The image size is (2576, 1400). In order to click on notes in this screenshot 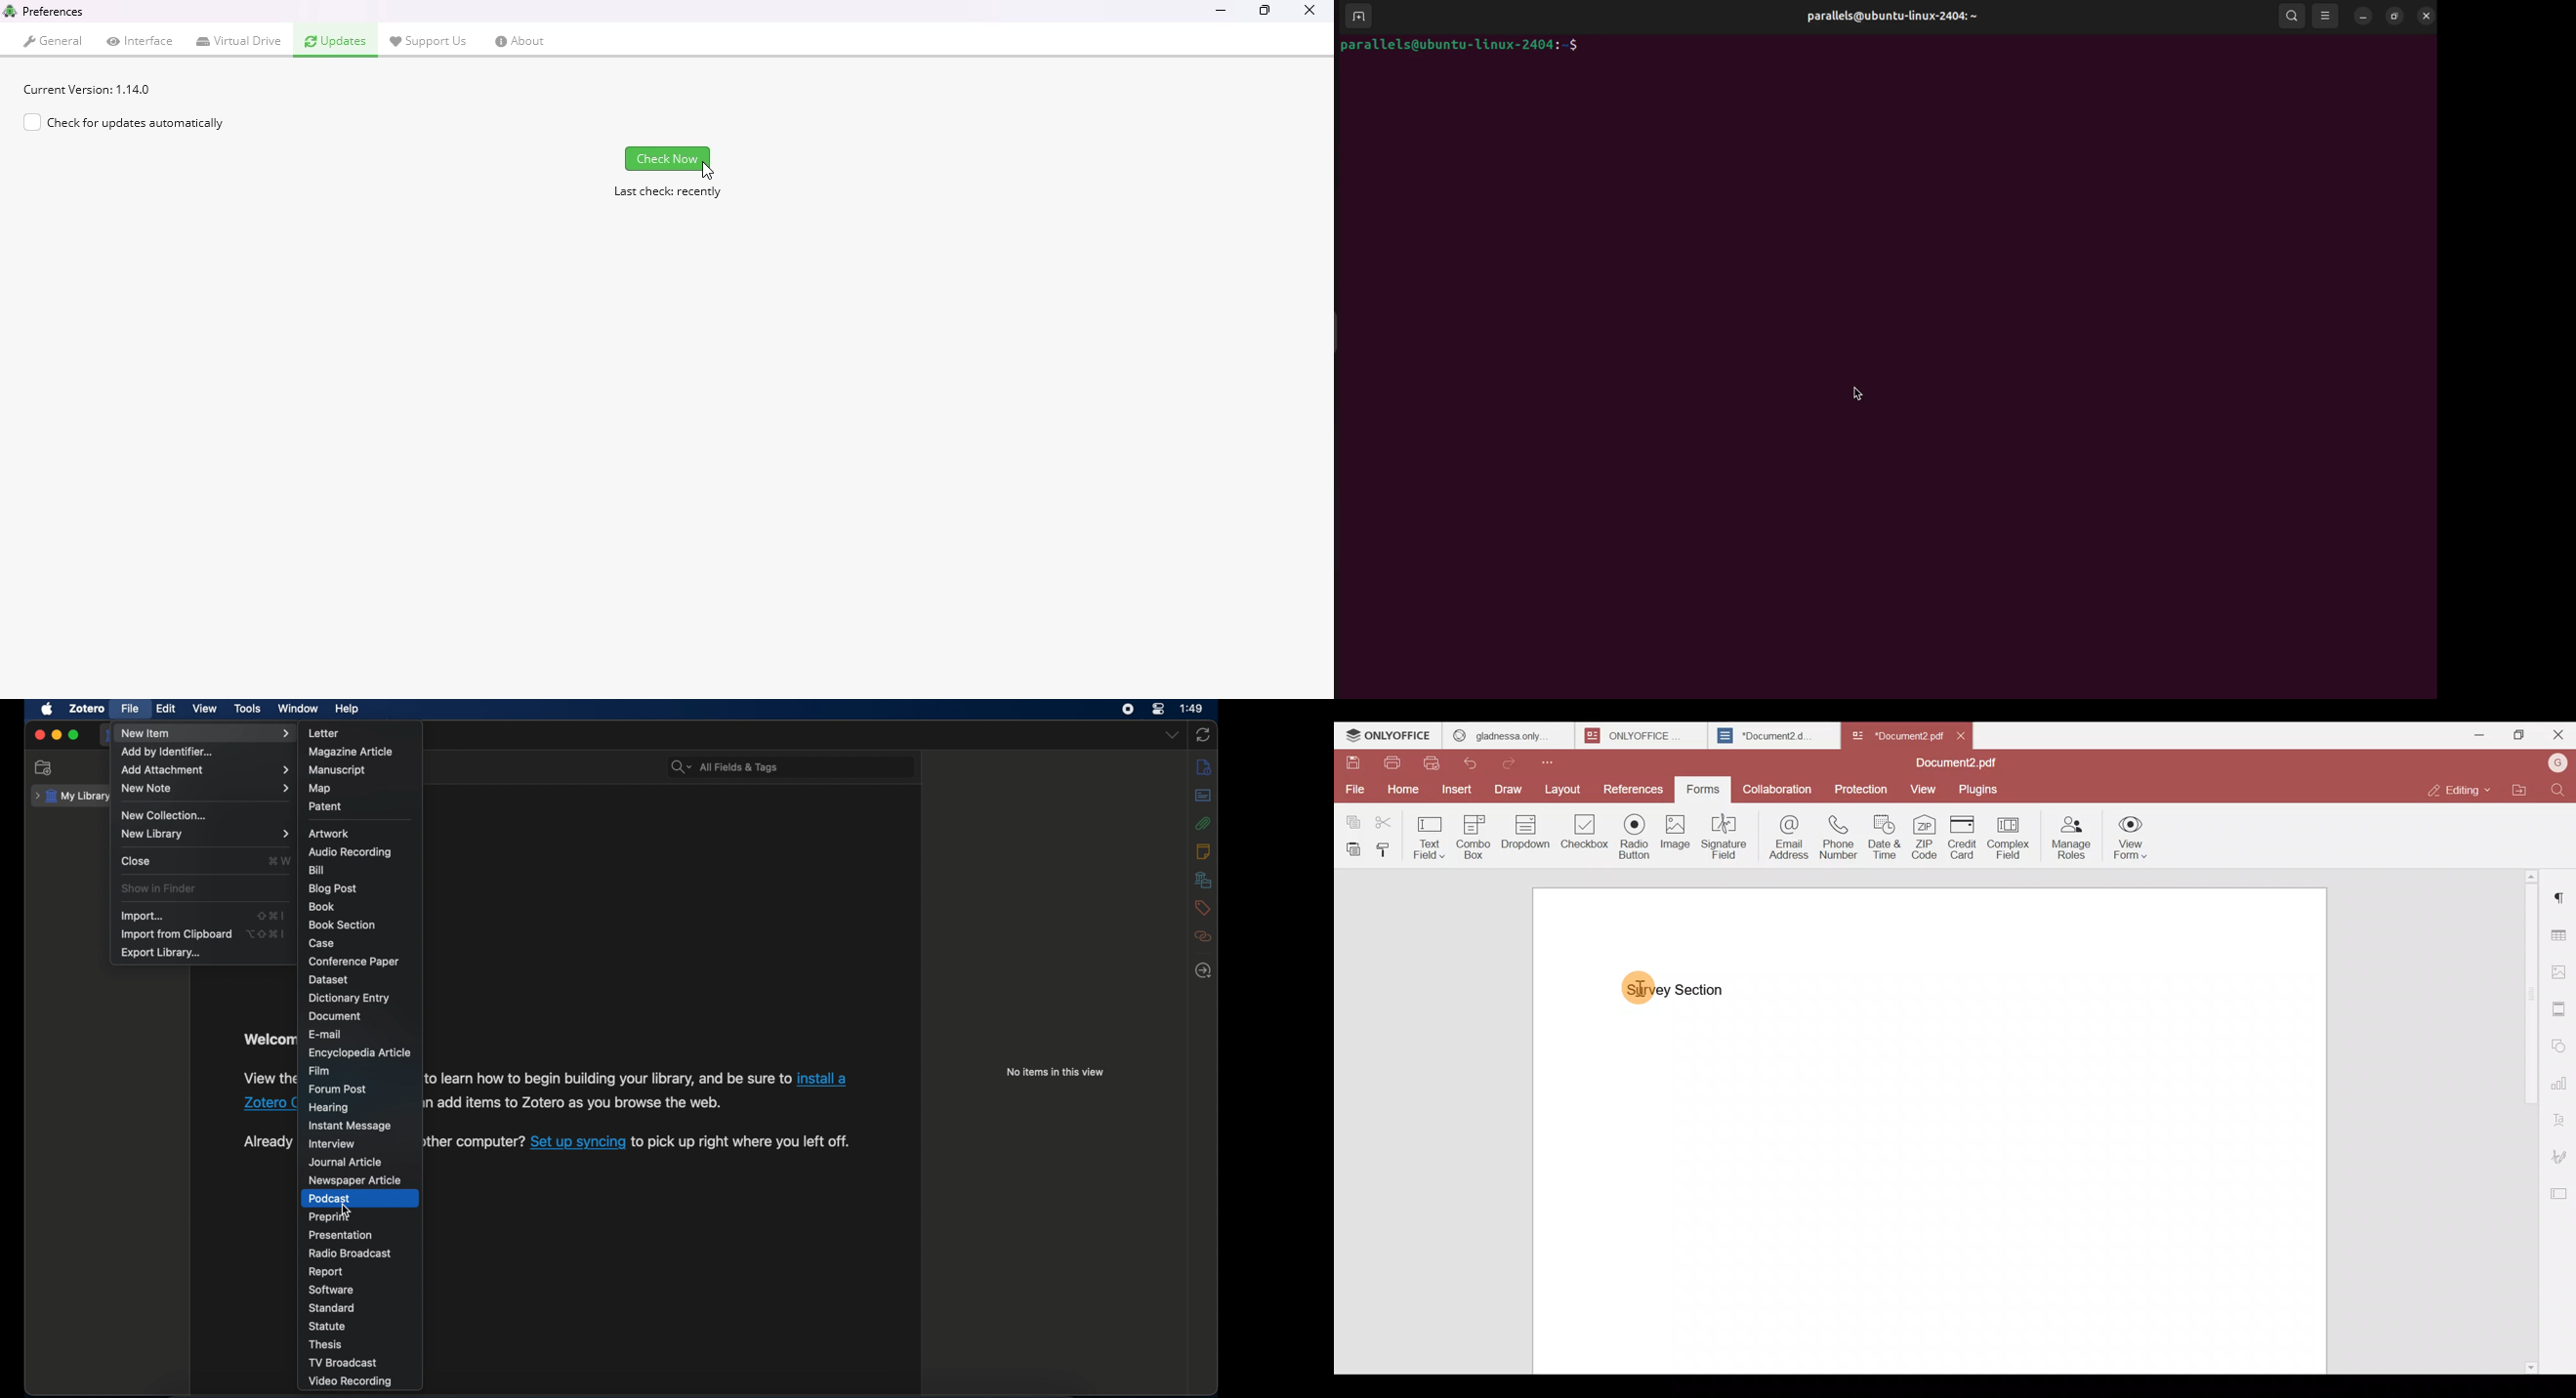, I will do `click(1207, 851)`.